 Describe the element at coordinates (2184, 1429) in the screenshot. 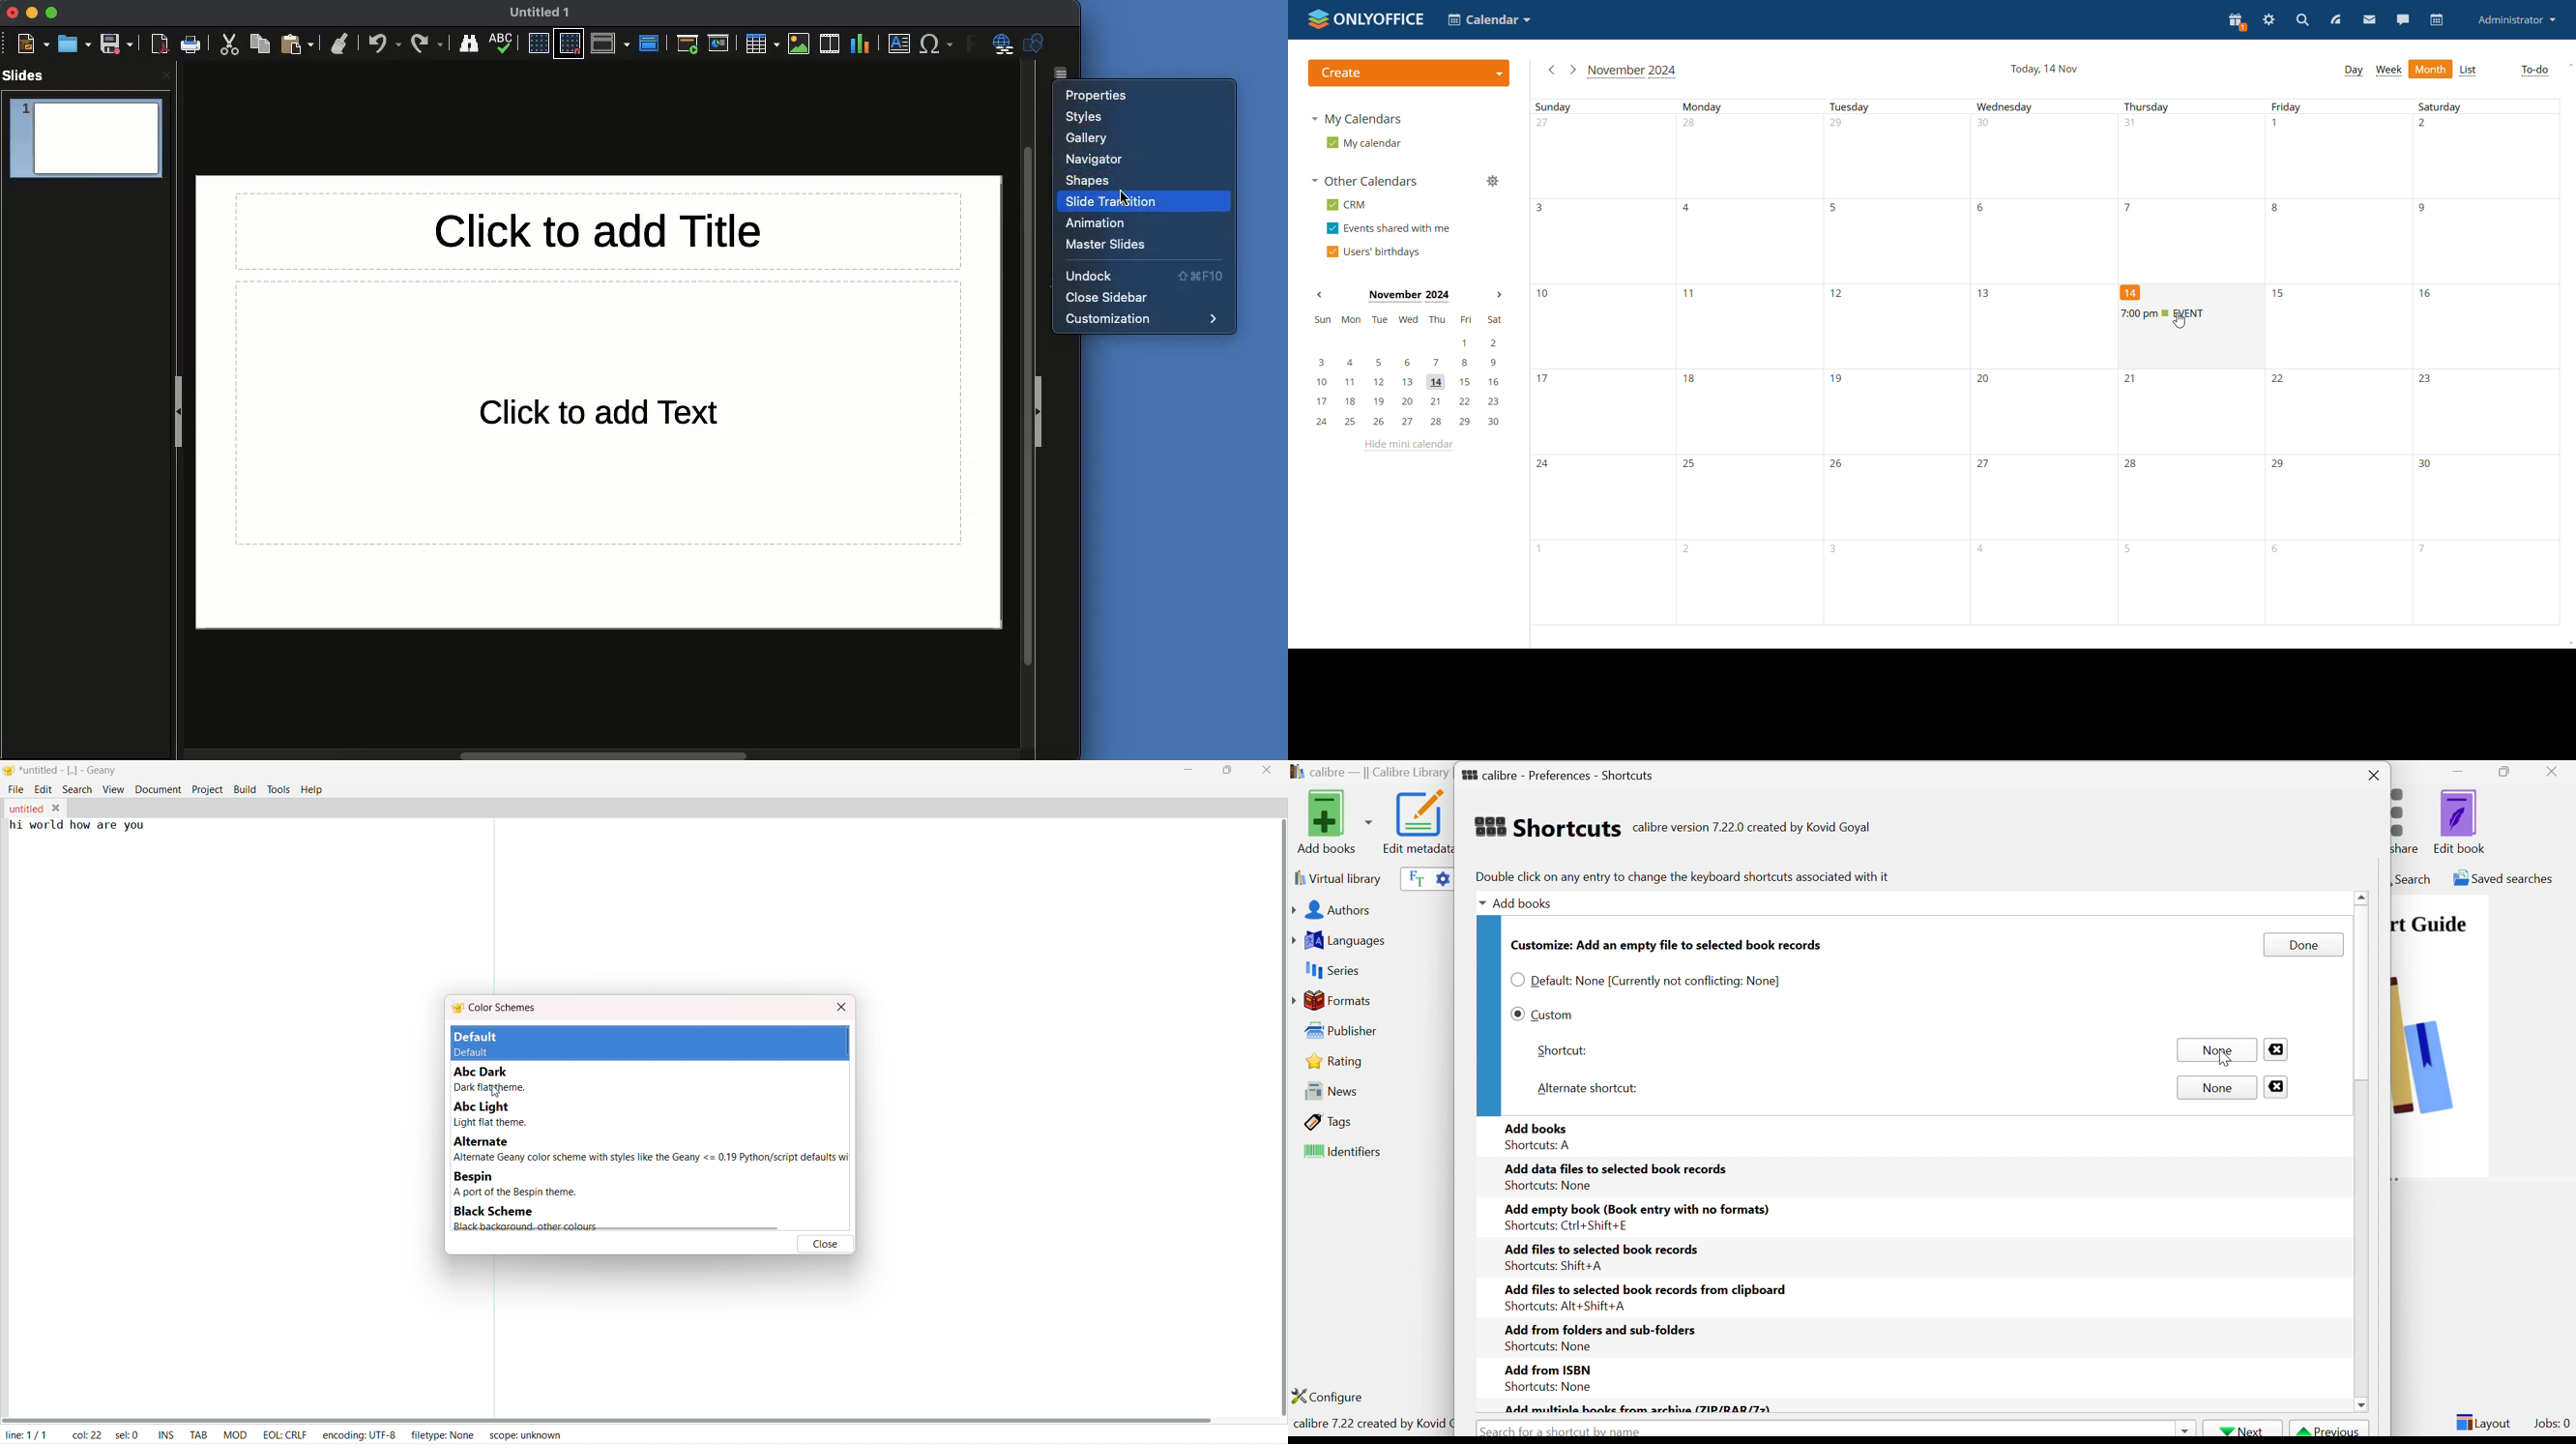

I see `Drop Down` at that location.